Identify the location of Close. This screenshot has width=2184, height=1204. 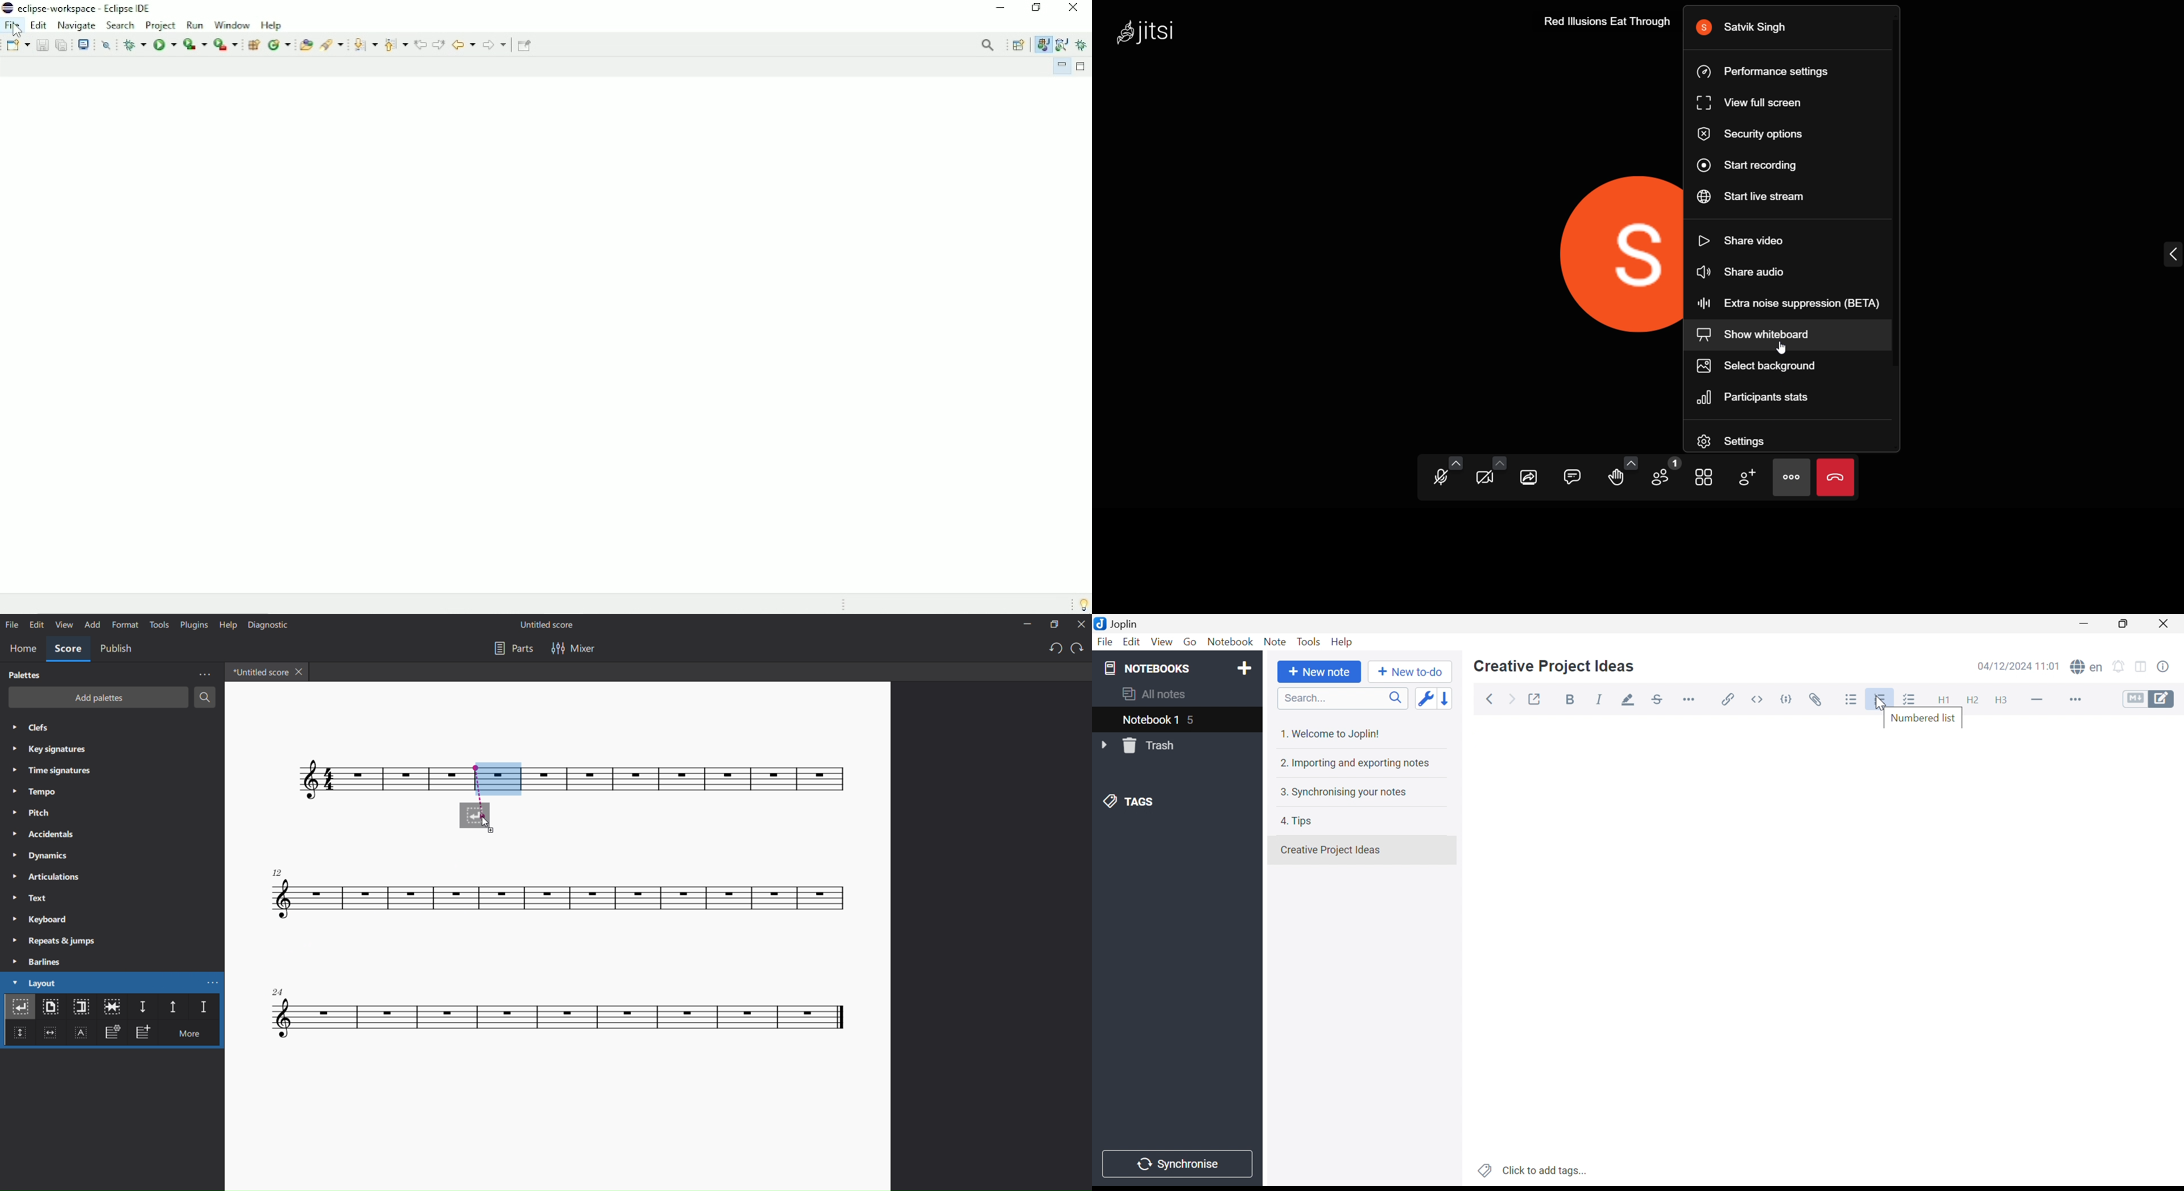
(1070, 9).